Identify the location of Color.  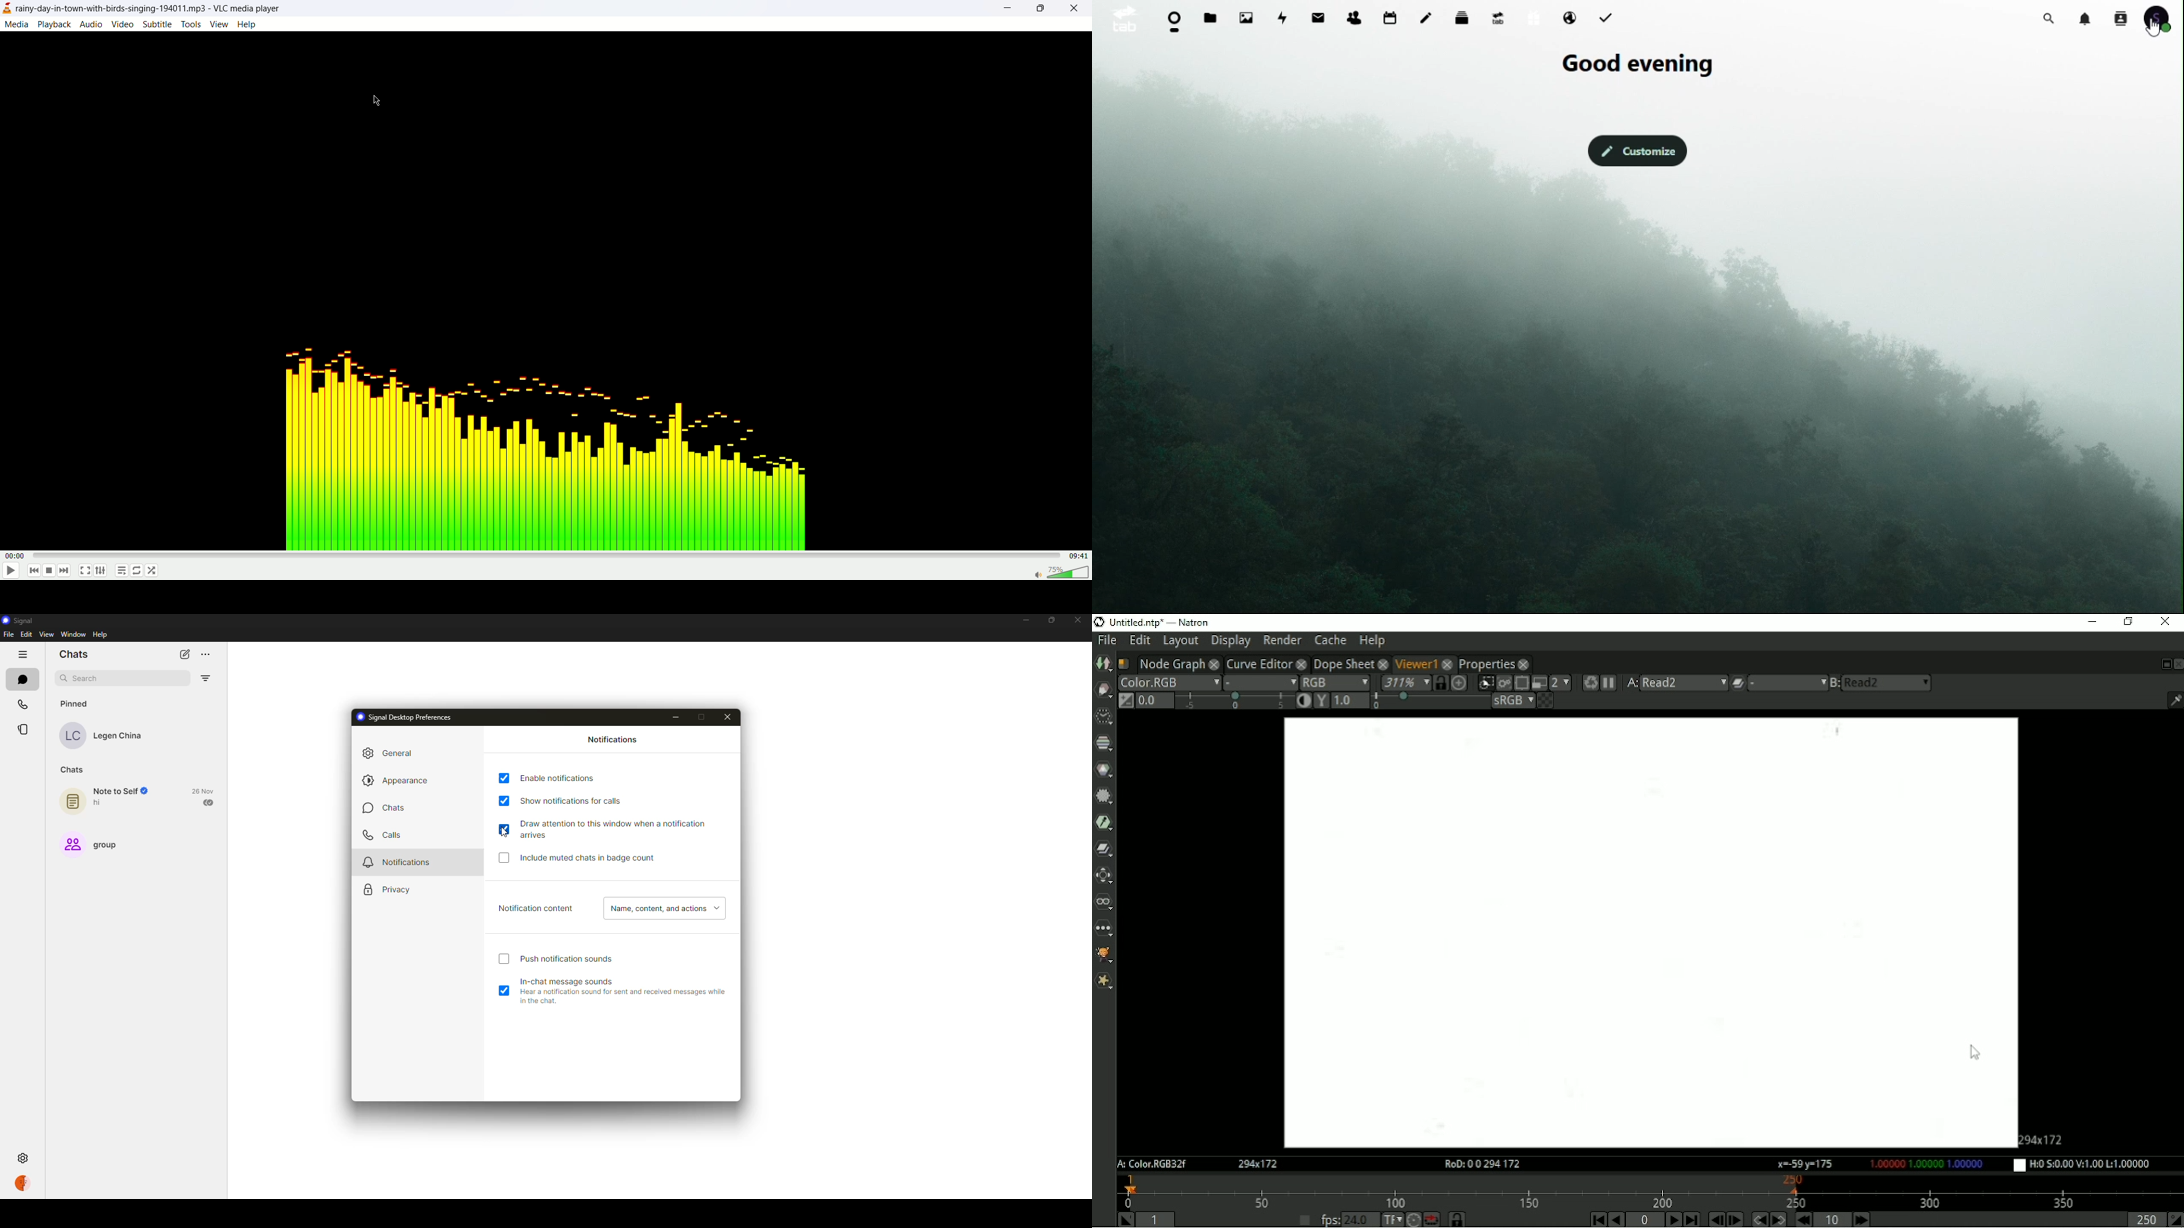
(1104, 769).